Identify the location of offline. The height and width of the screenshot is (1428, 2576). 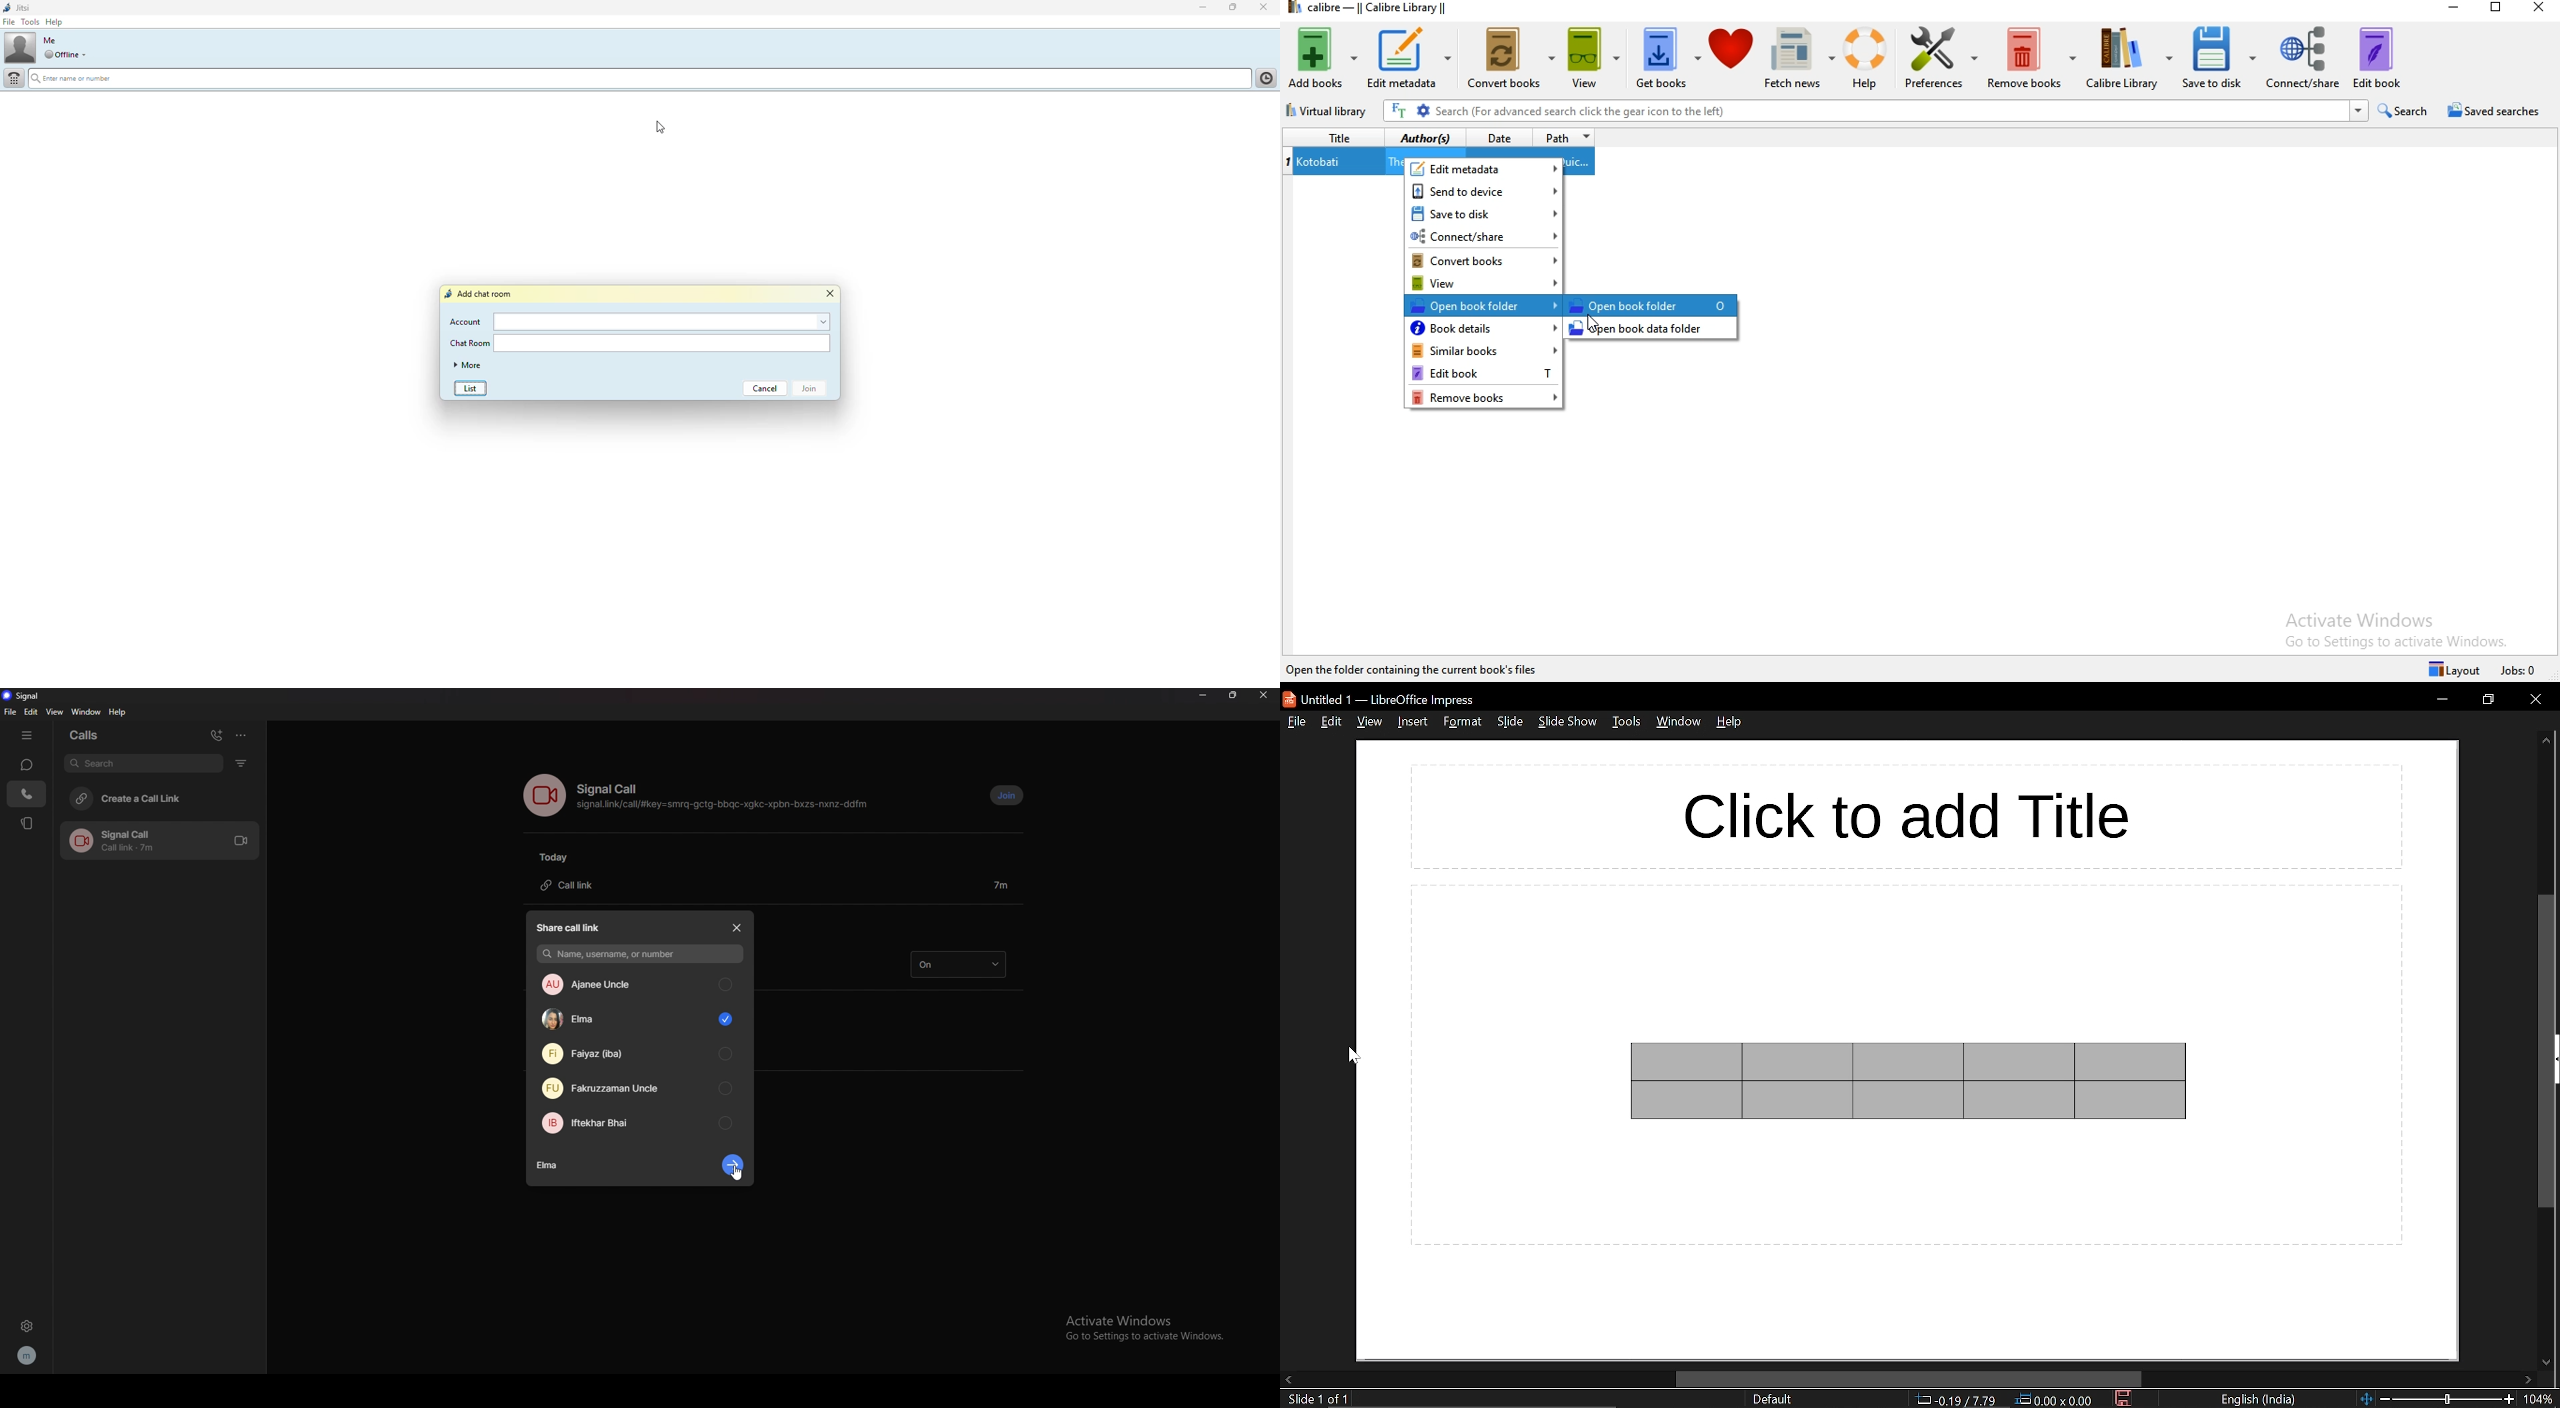
(61, 54).